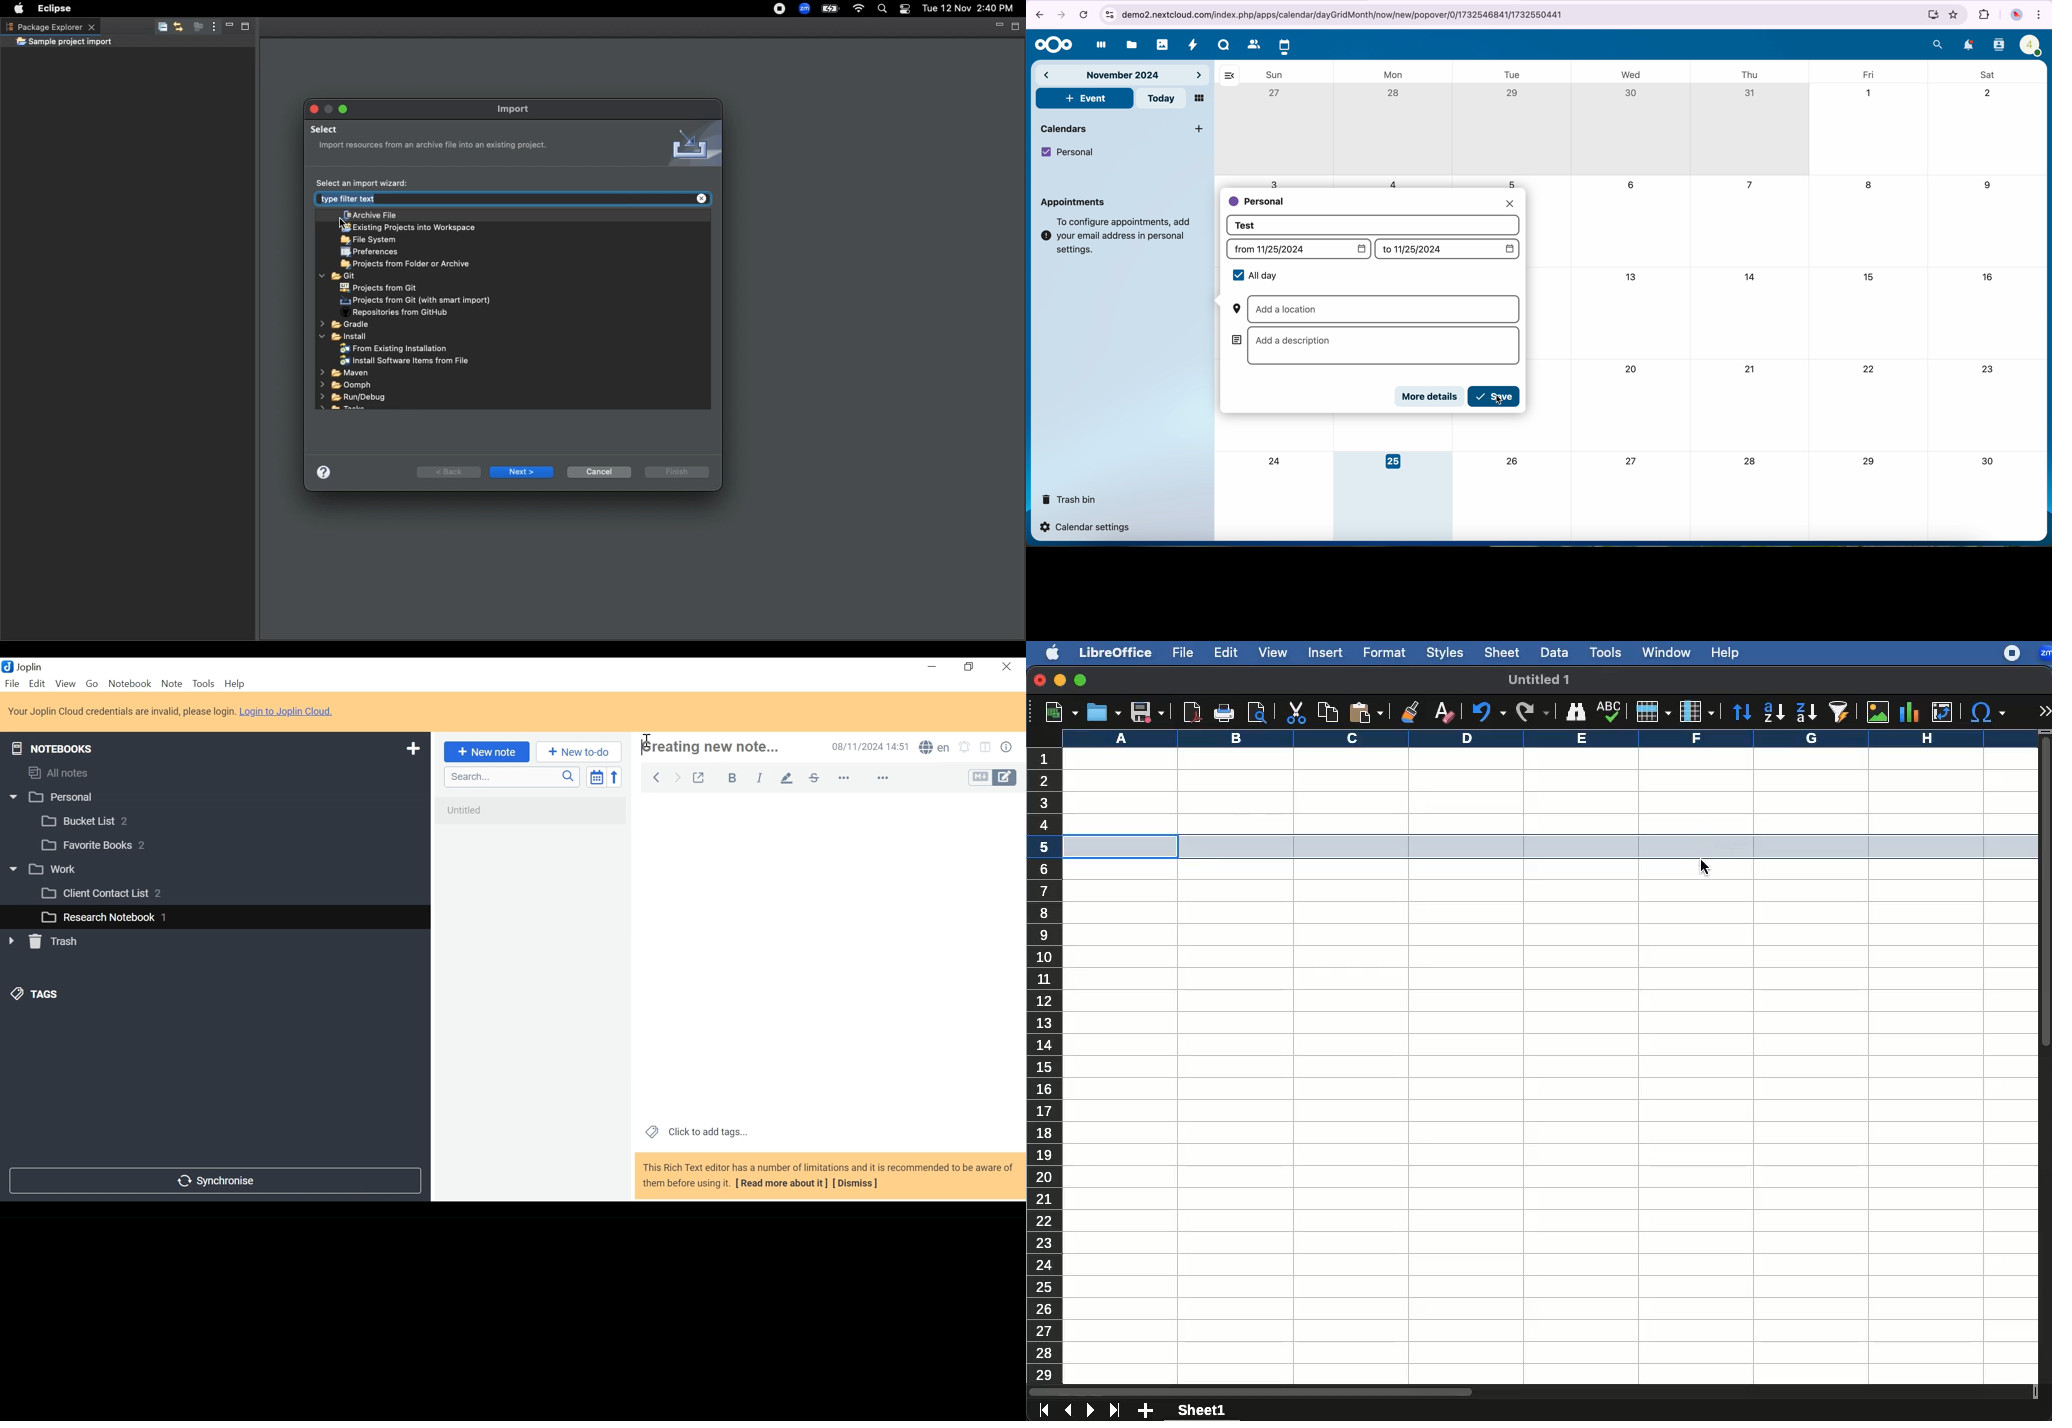 The height and width of the screenshot is (1428, 2072). What do you see at coordinates (1043, 1409) in the screenshot?
I see `first sheet` at bounding box center [1043, 1409].